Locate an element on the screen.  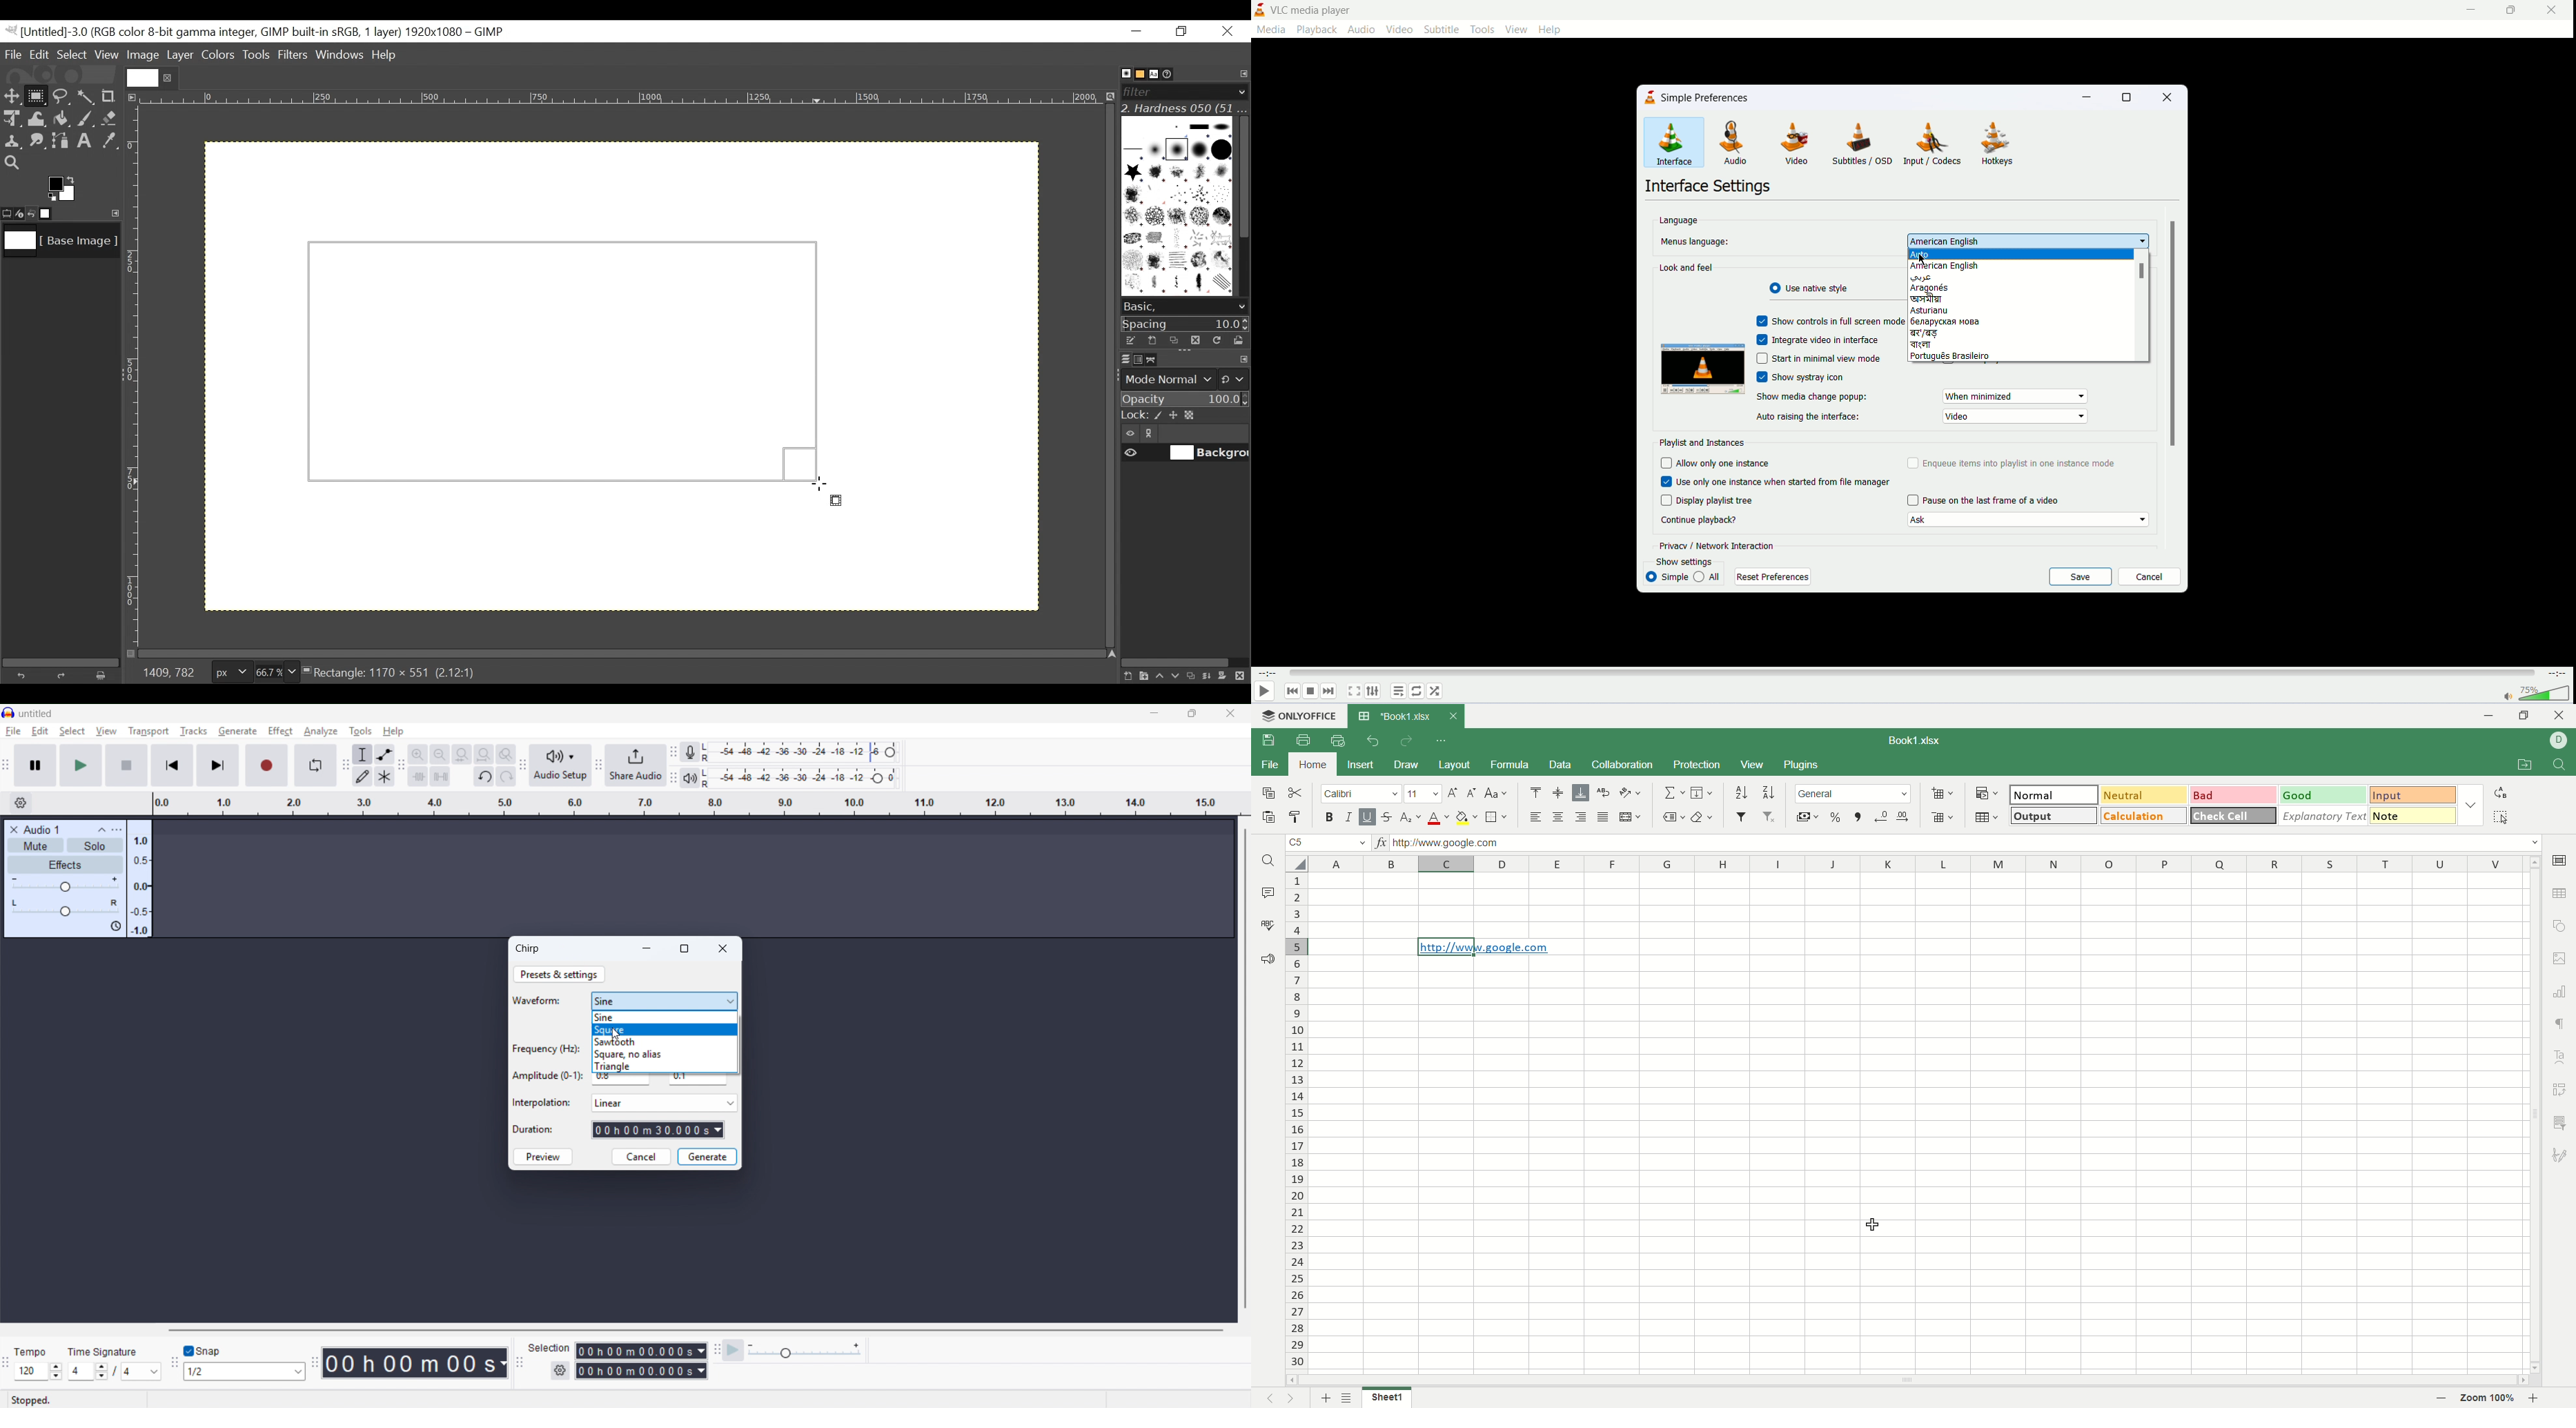
Colors is located at coordinates (218, 55).